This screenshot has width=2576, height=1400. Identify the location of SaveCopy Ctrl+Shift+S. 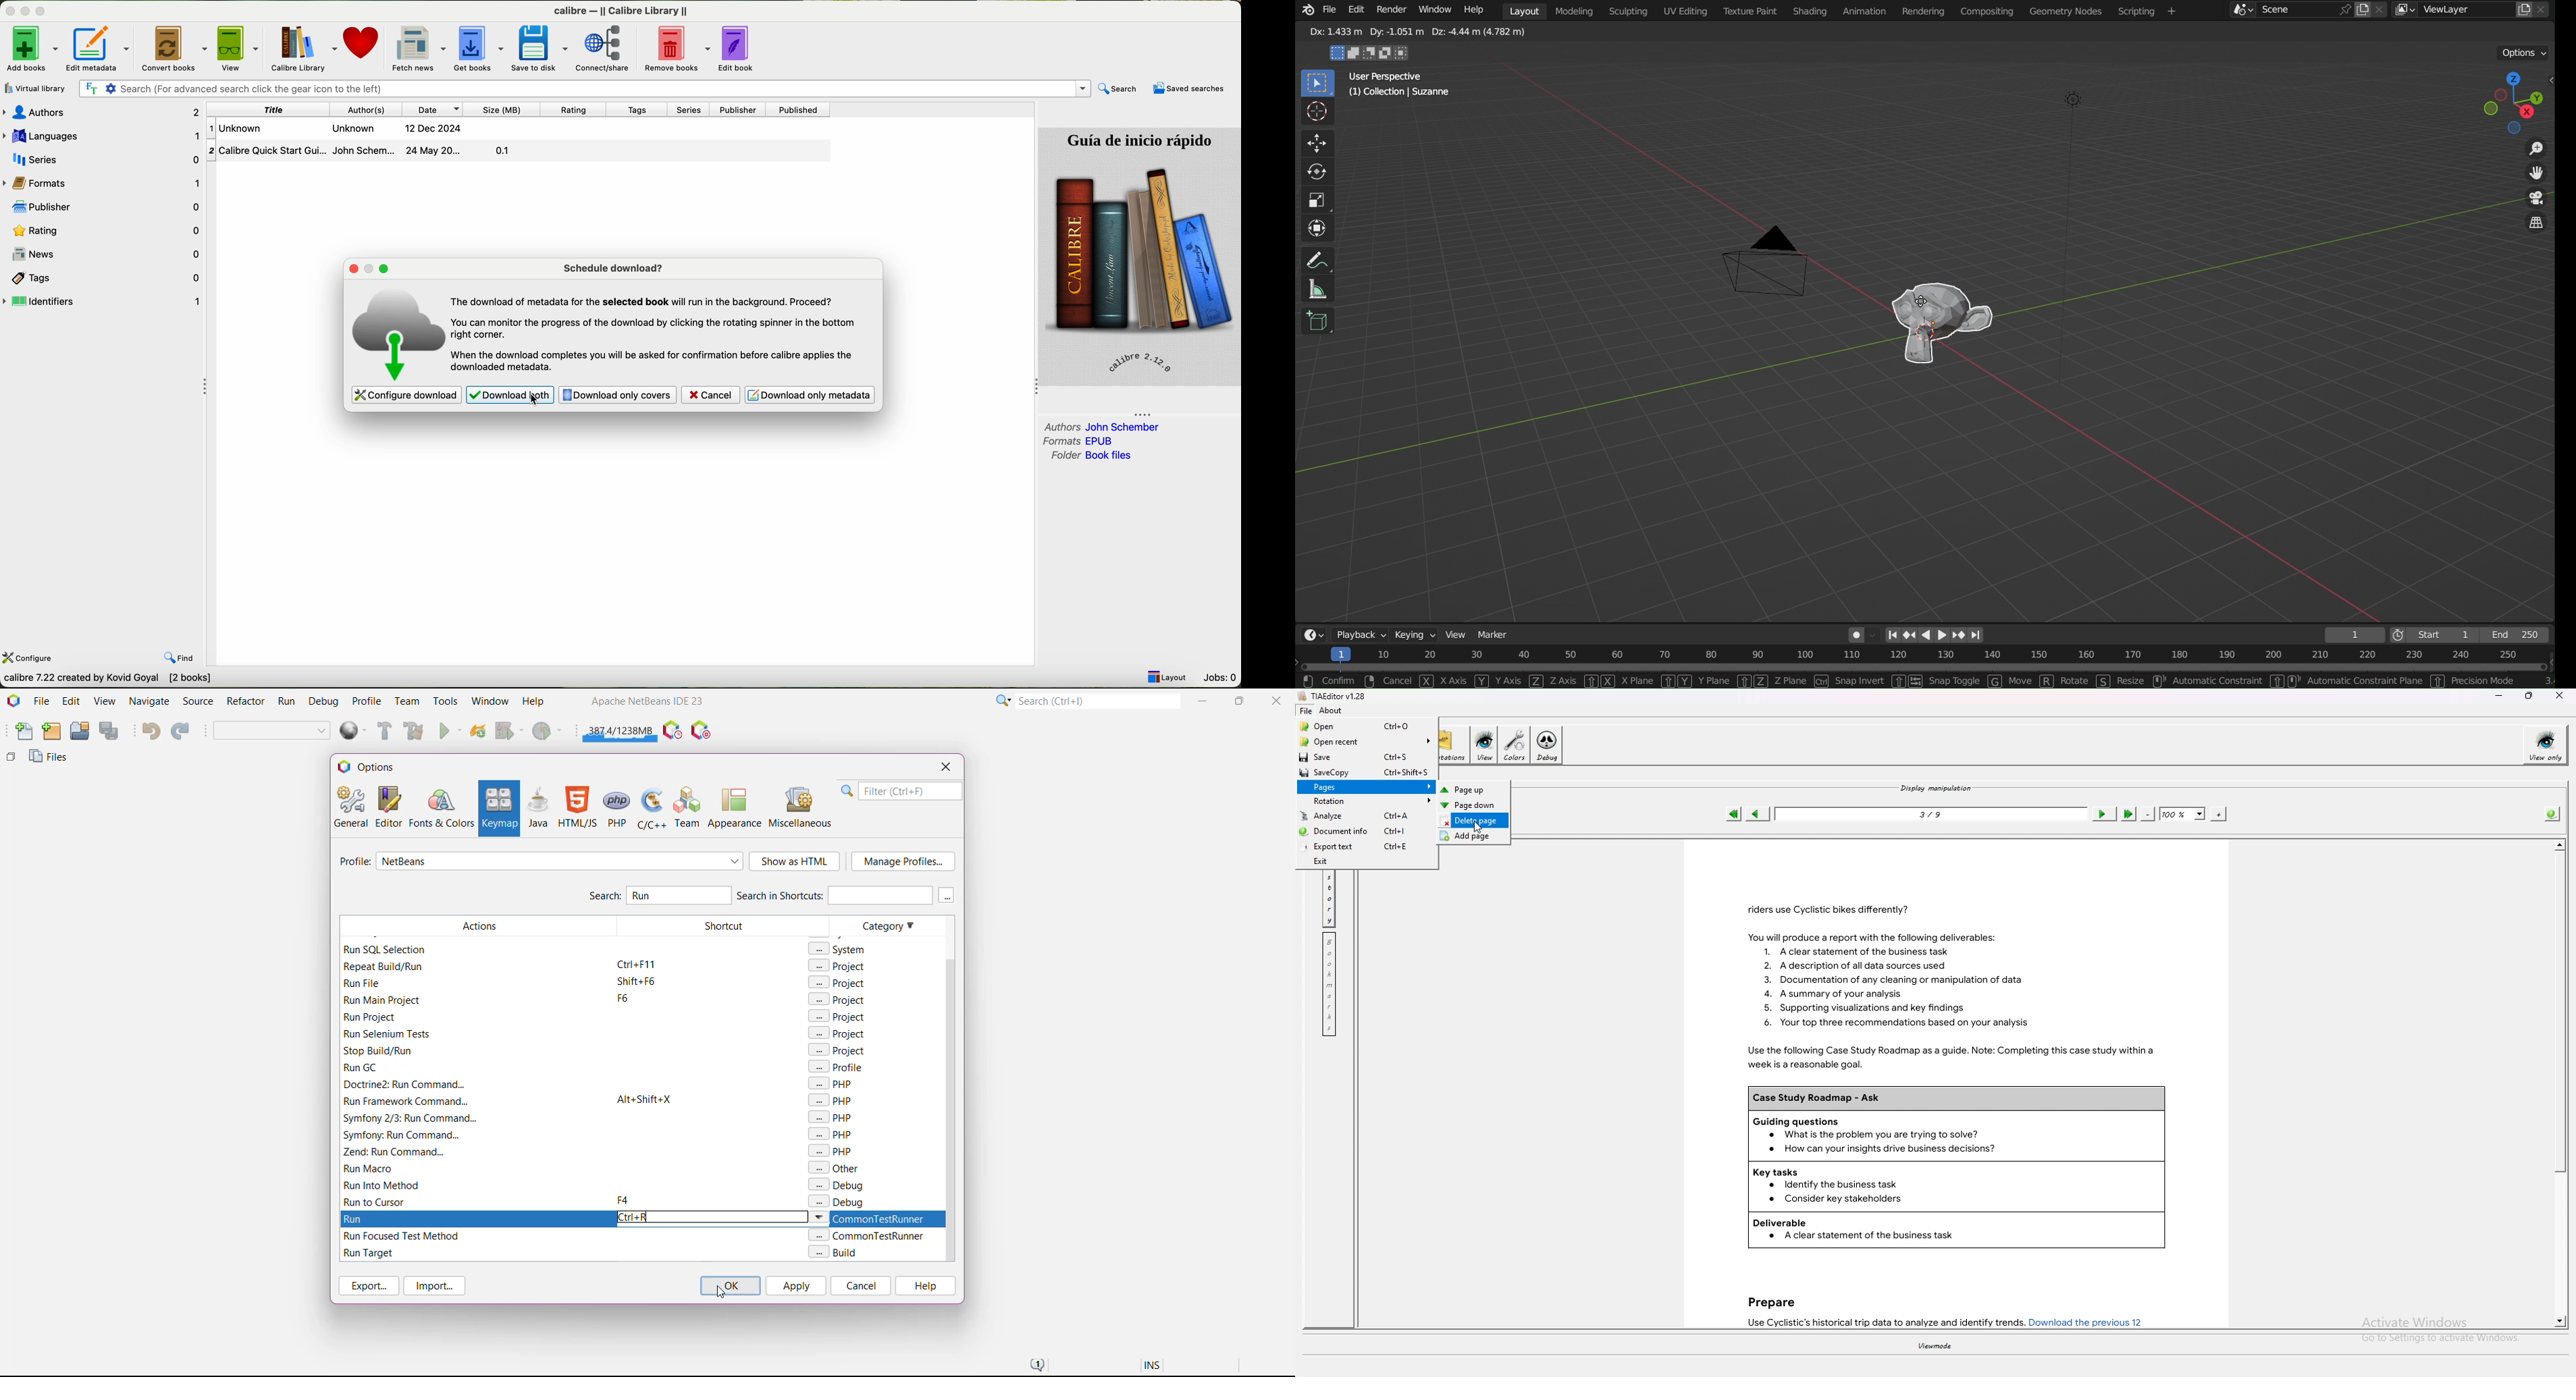
(1365, 772).